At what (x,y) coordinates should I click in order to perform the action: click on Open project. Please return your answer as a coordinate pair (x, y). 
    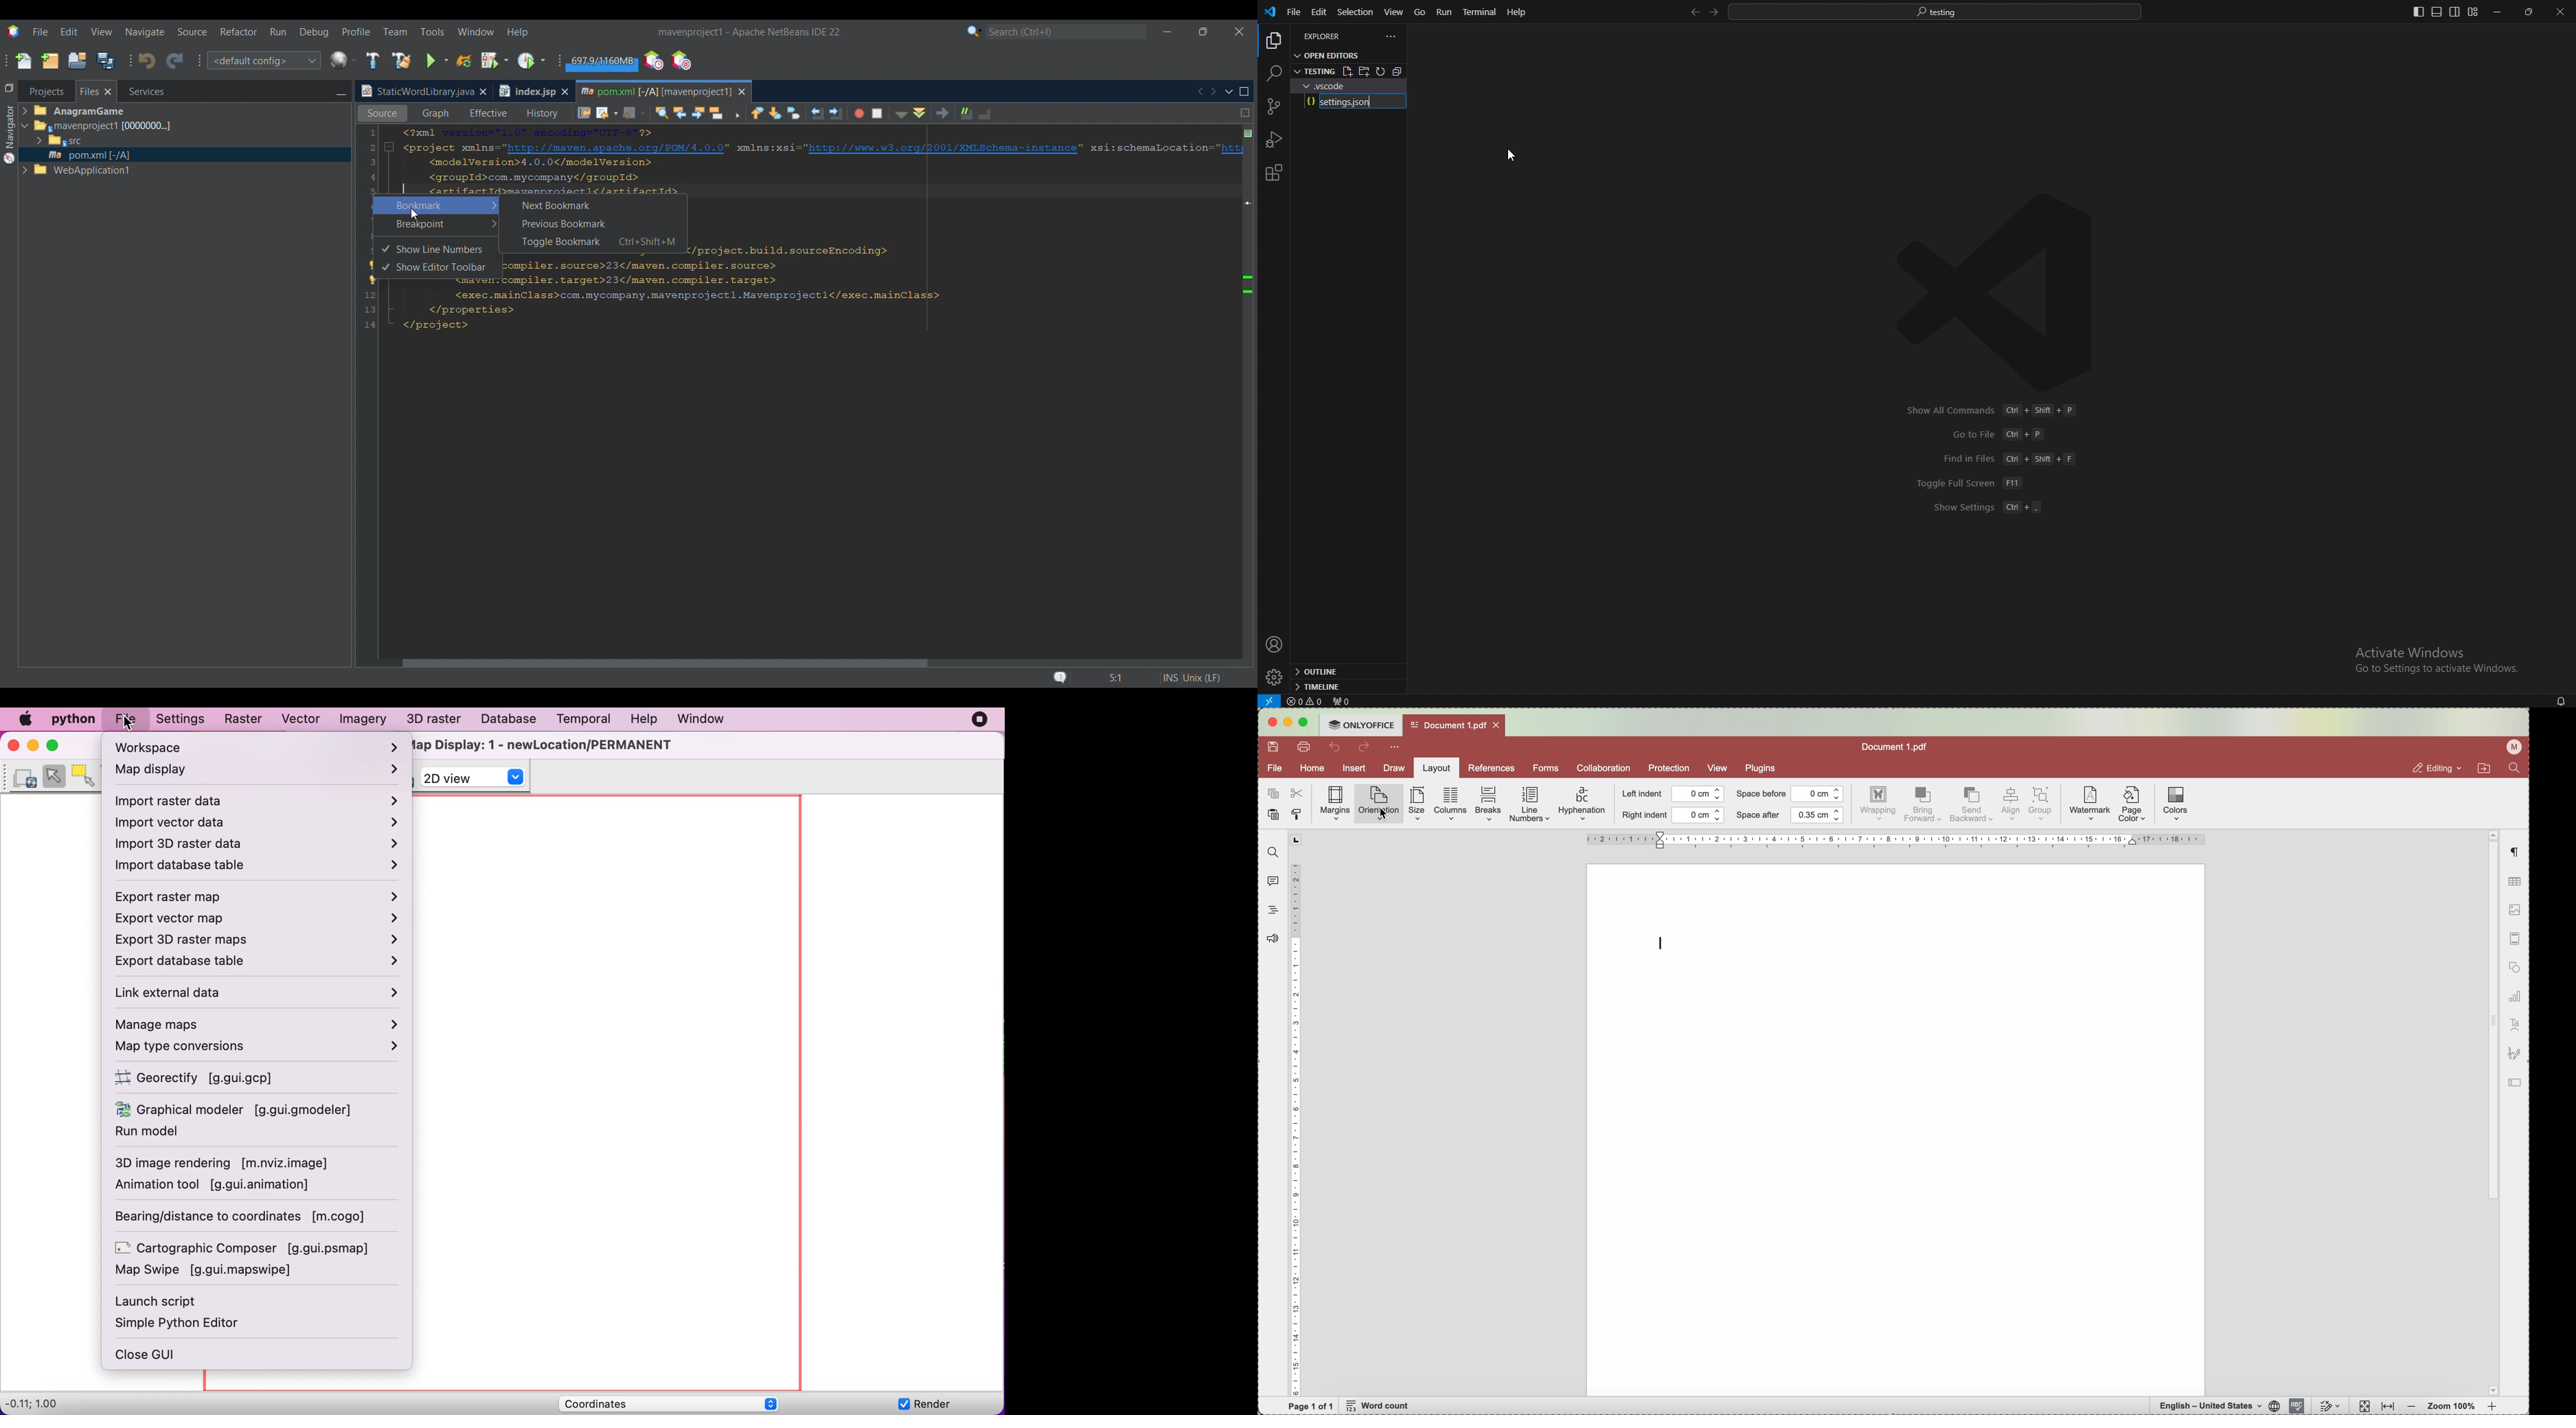
    Looking at the image, I should click on (77, 60).